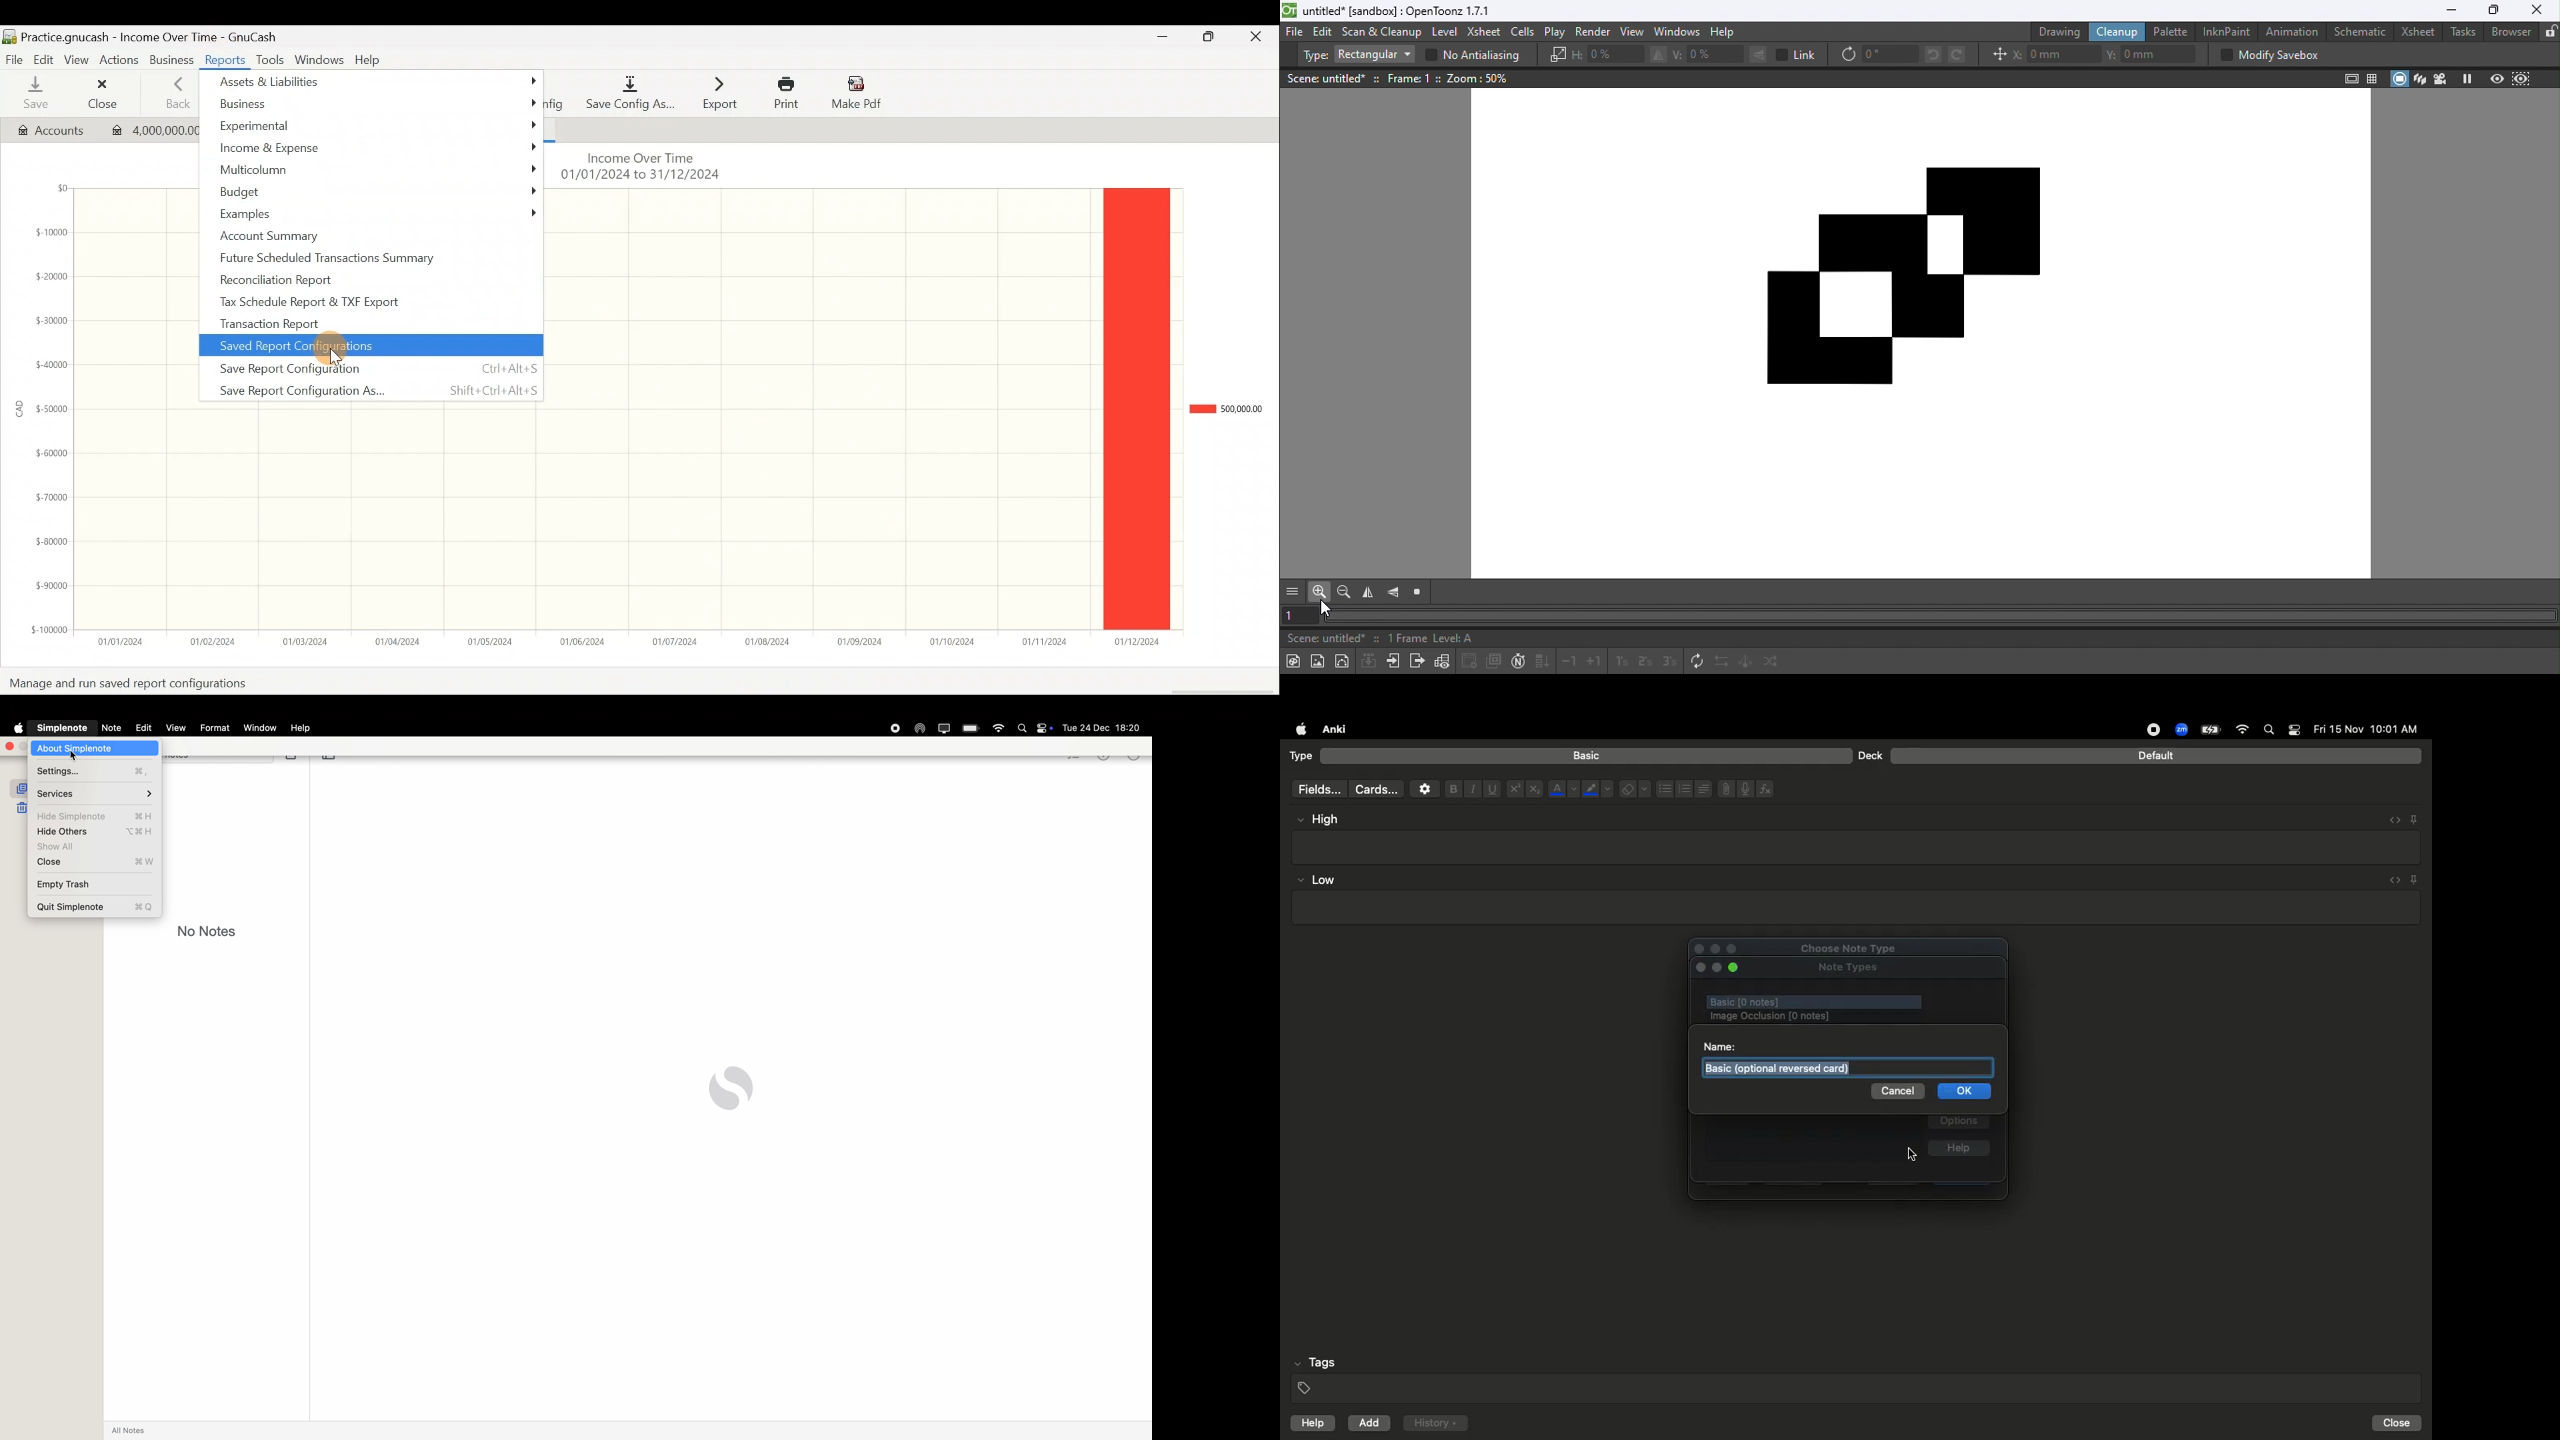  What do you see at coordinates (1316, 789) in the screenshot?
I see `Fields` at bounding box center [1316, 789].